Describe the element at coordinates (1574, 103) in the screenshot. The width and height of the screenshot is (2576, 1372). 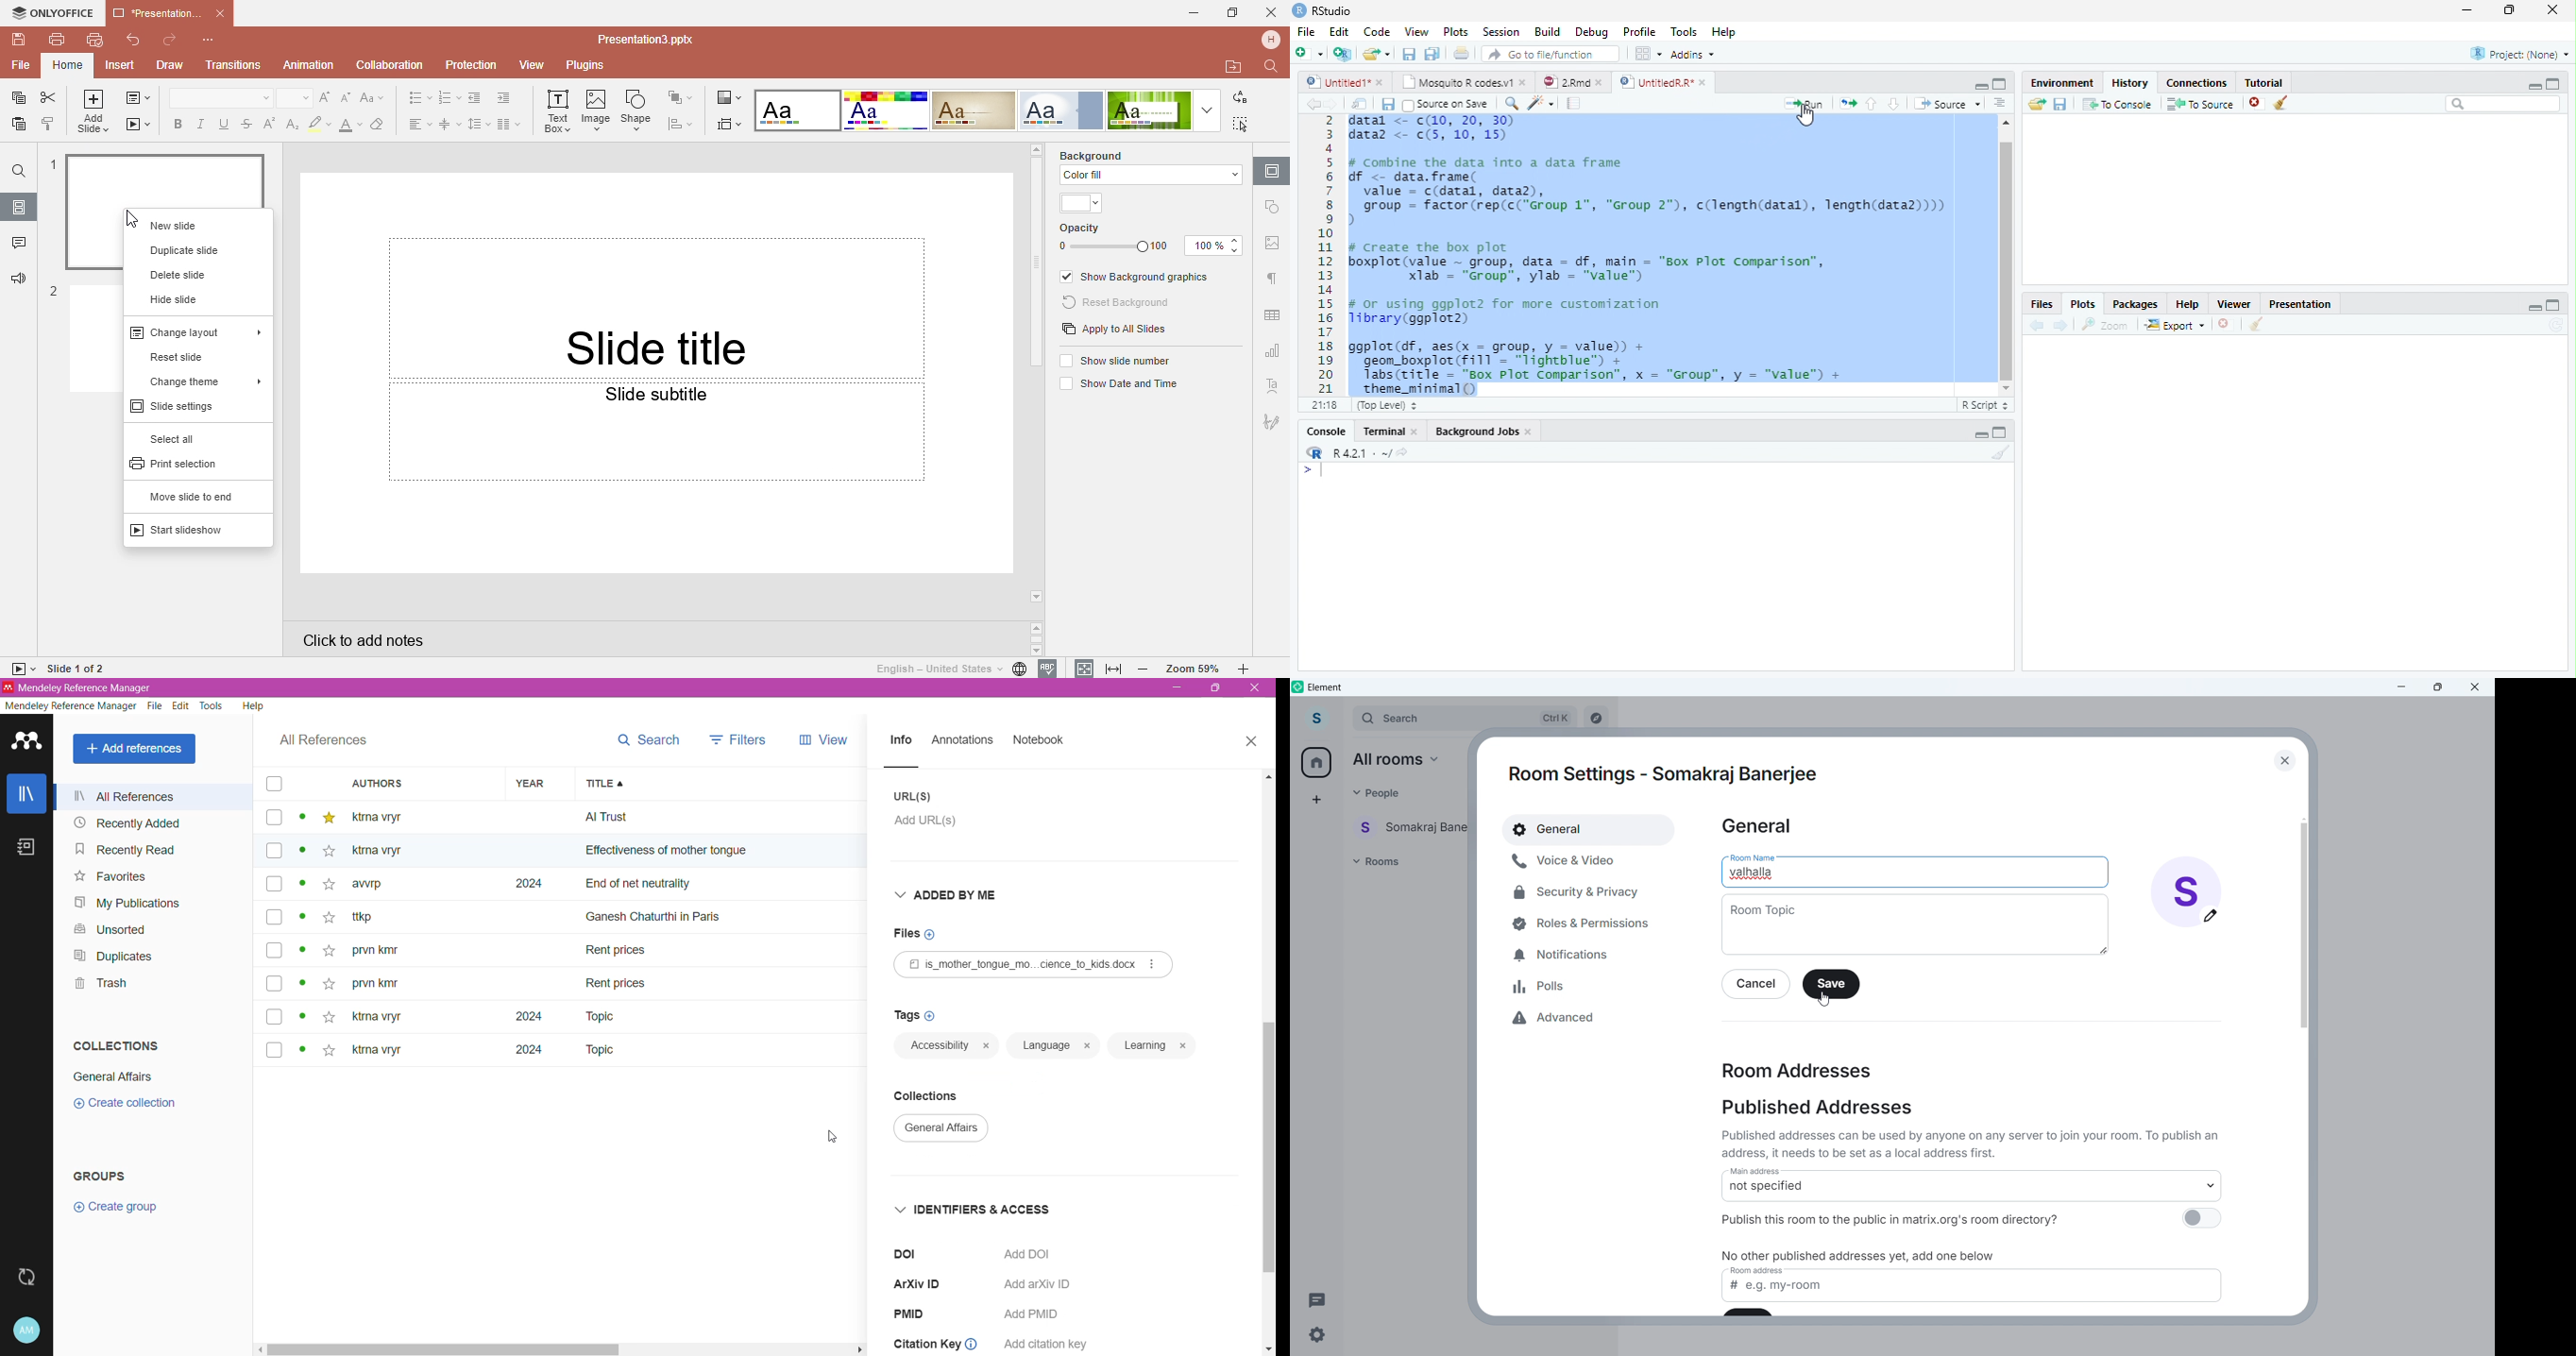
I see `Compile Report` at that location.